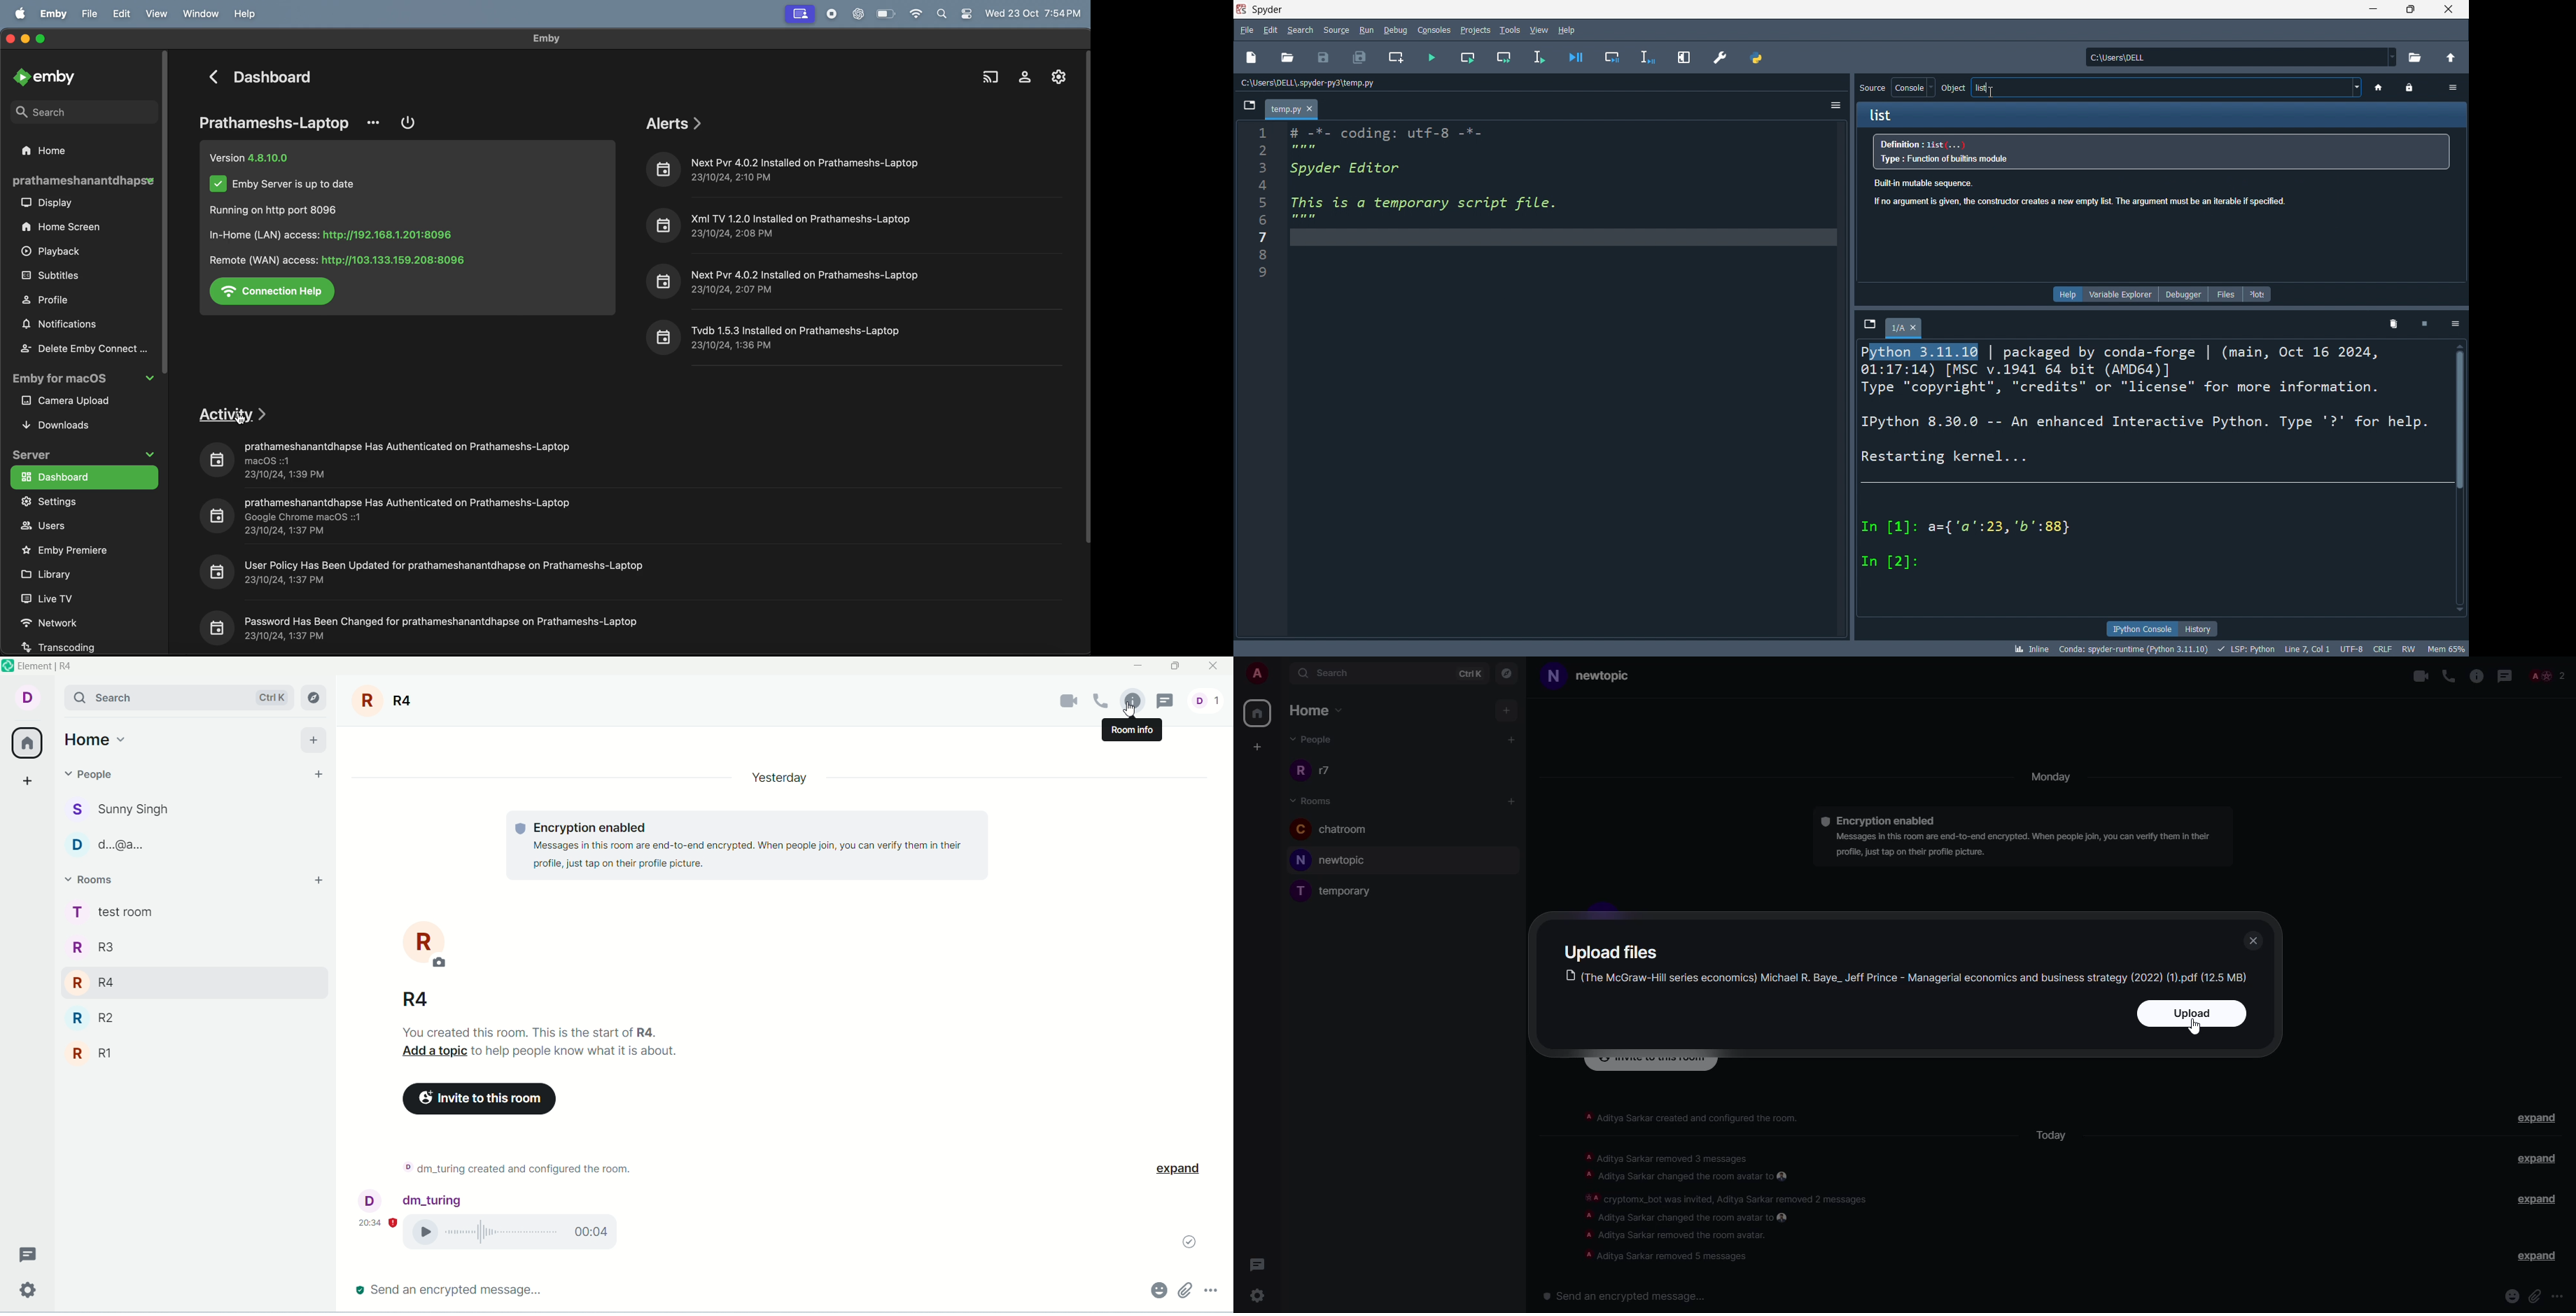 Image resolution: width=2576 pixels, height=1316 pixels. What do you see at coordinates (1328, 57) in the screenshot?
I see `save` at bounding box center [1328, 57].